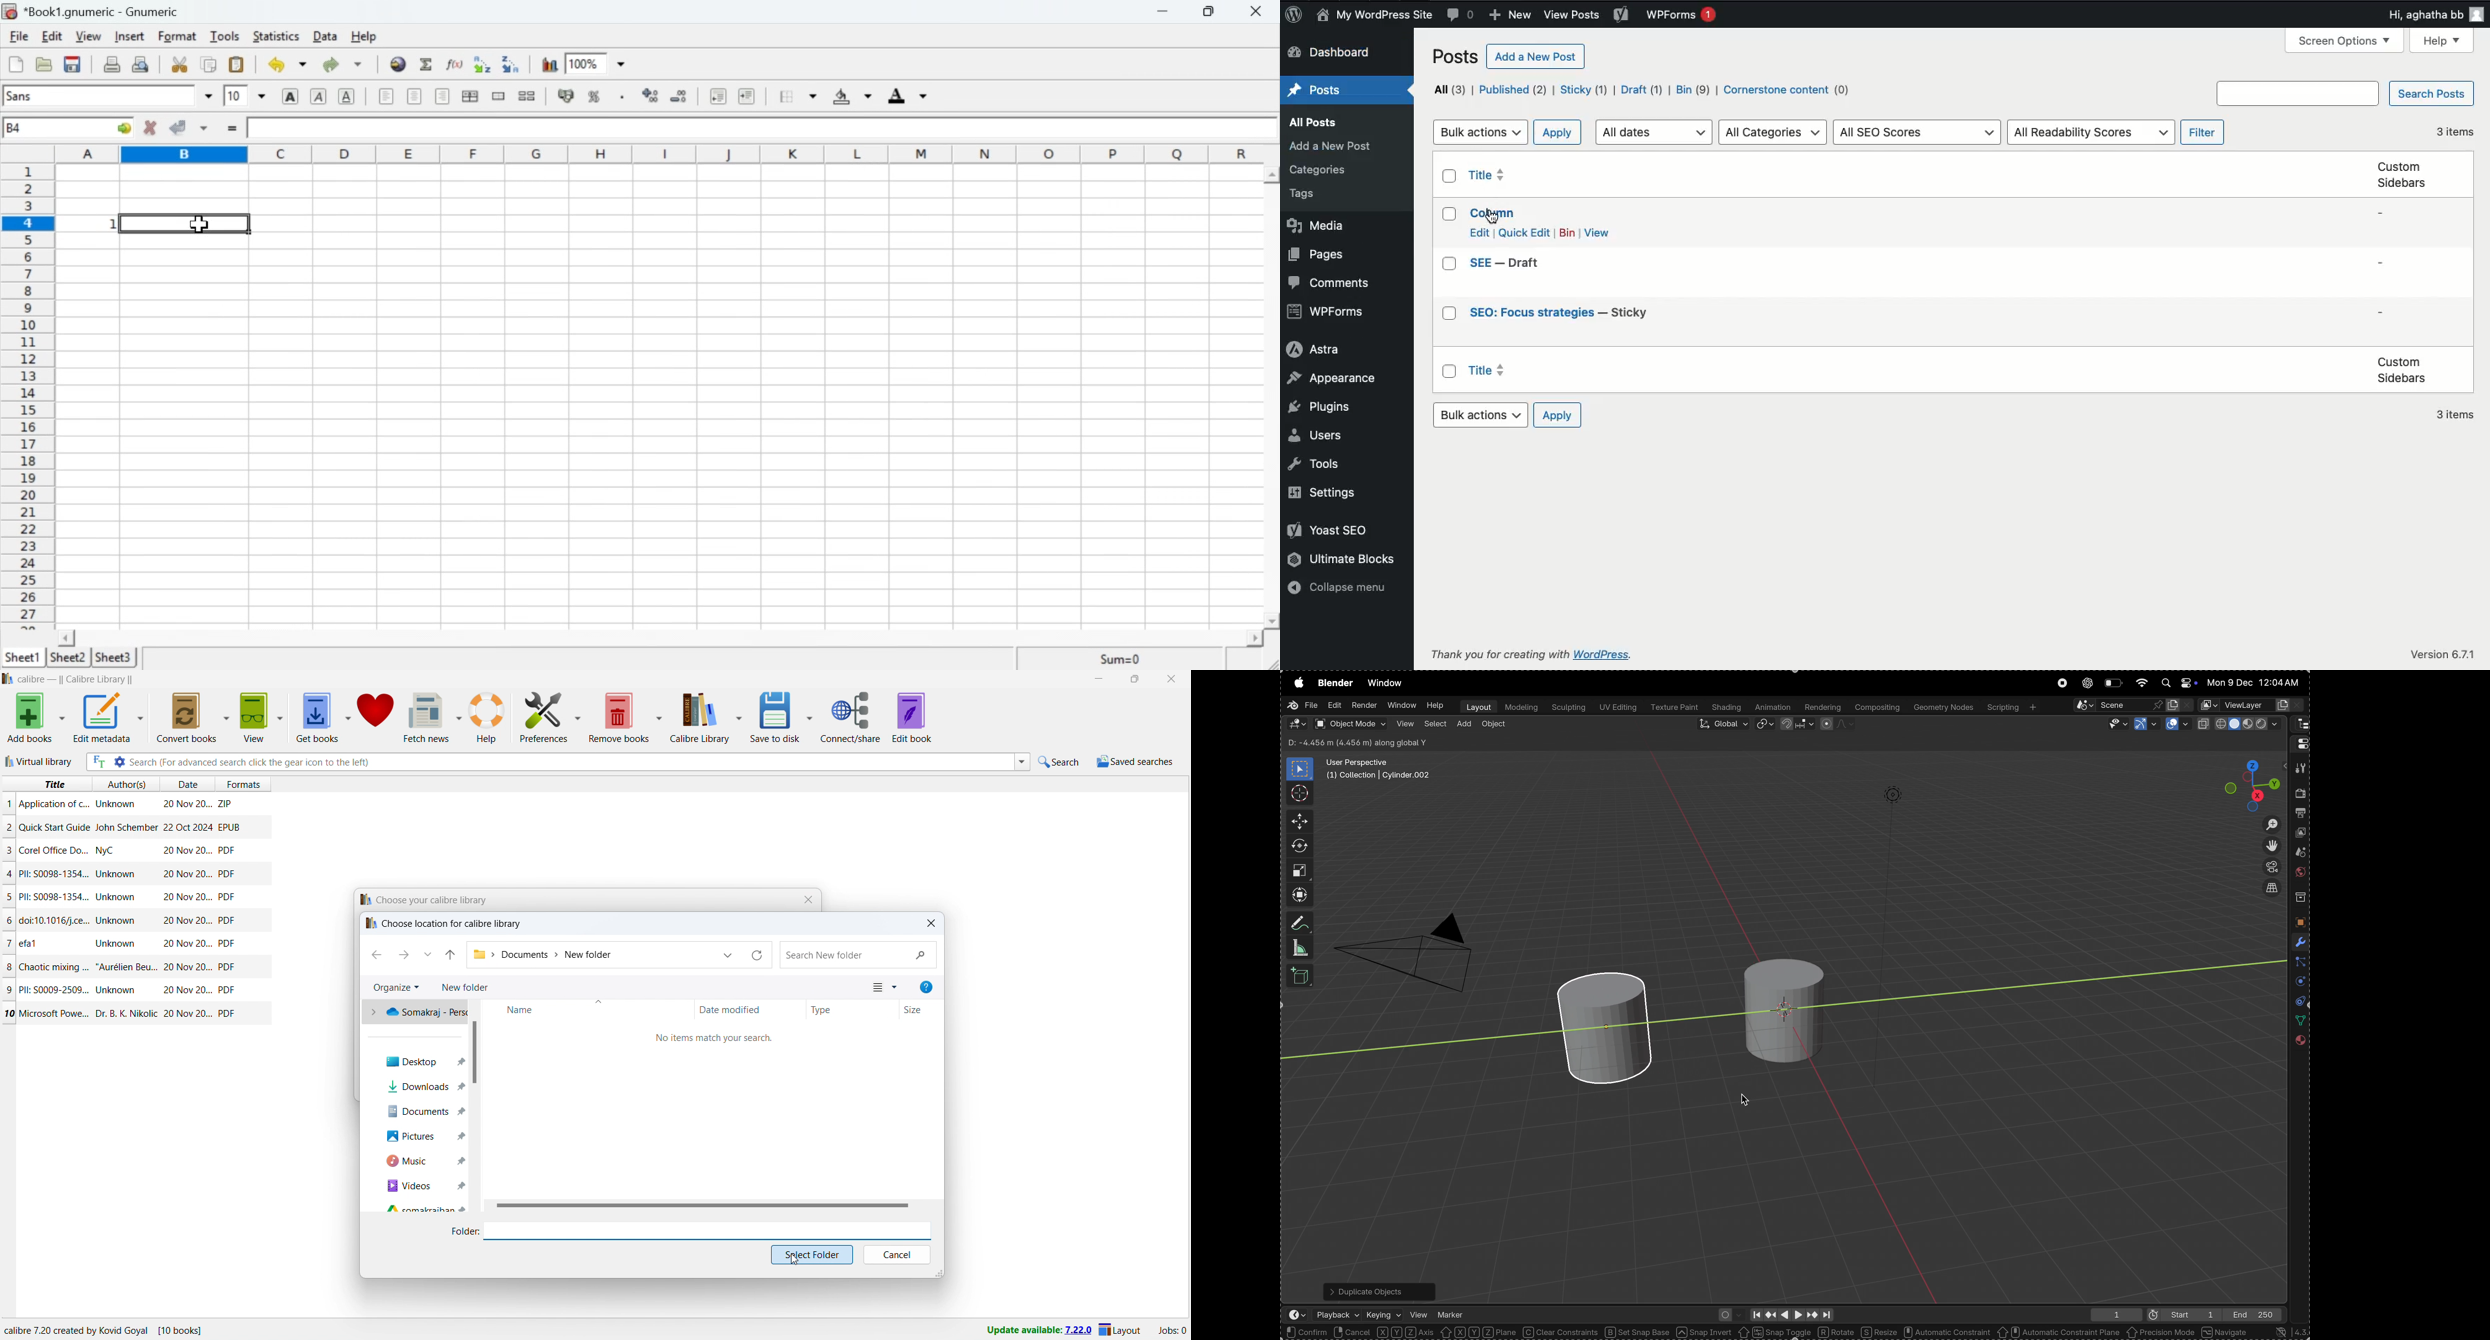 The image size is (2492, 1344). I want to click on Search posts, so click(2344, 93).